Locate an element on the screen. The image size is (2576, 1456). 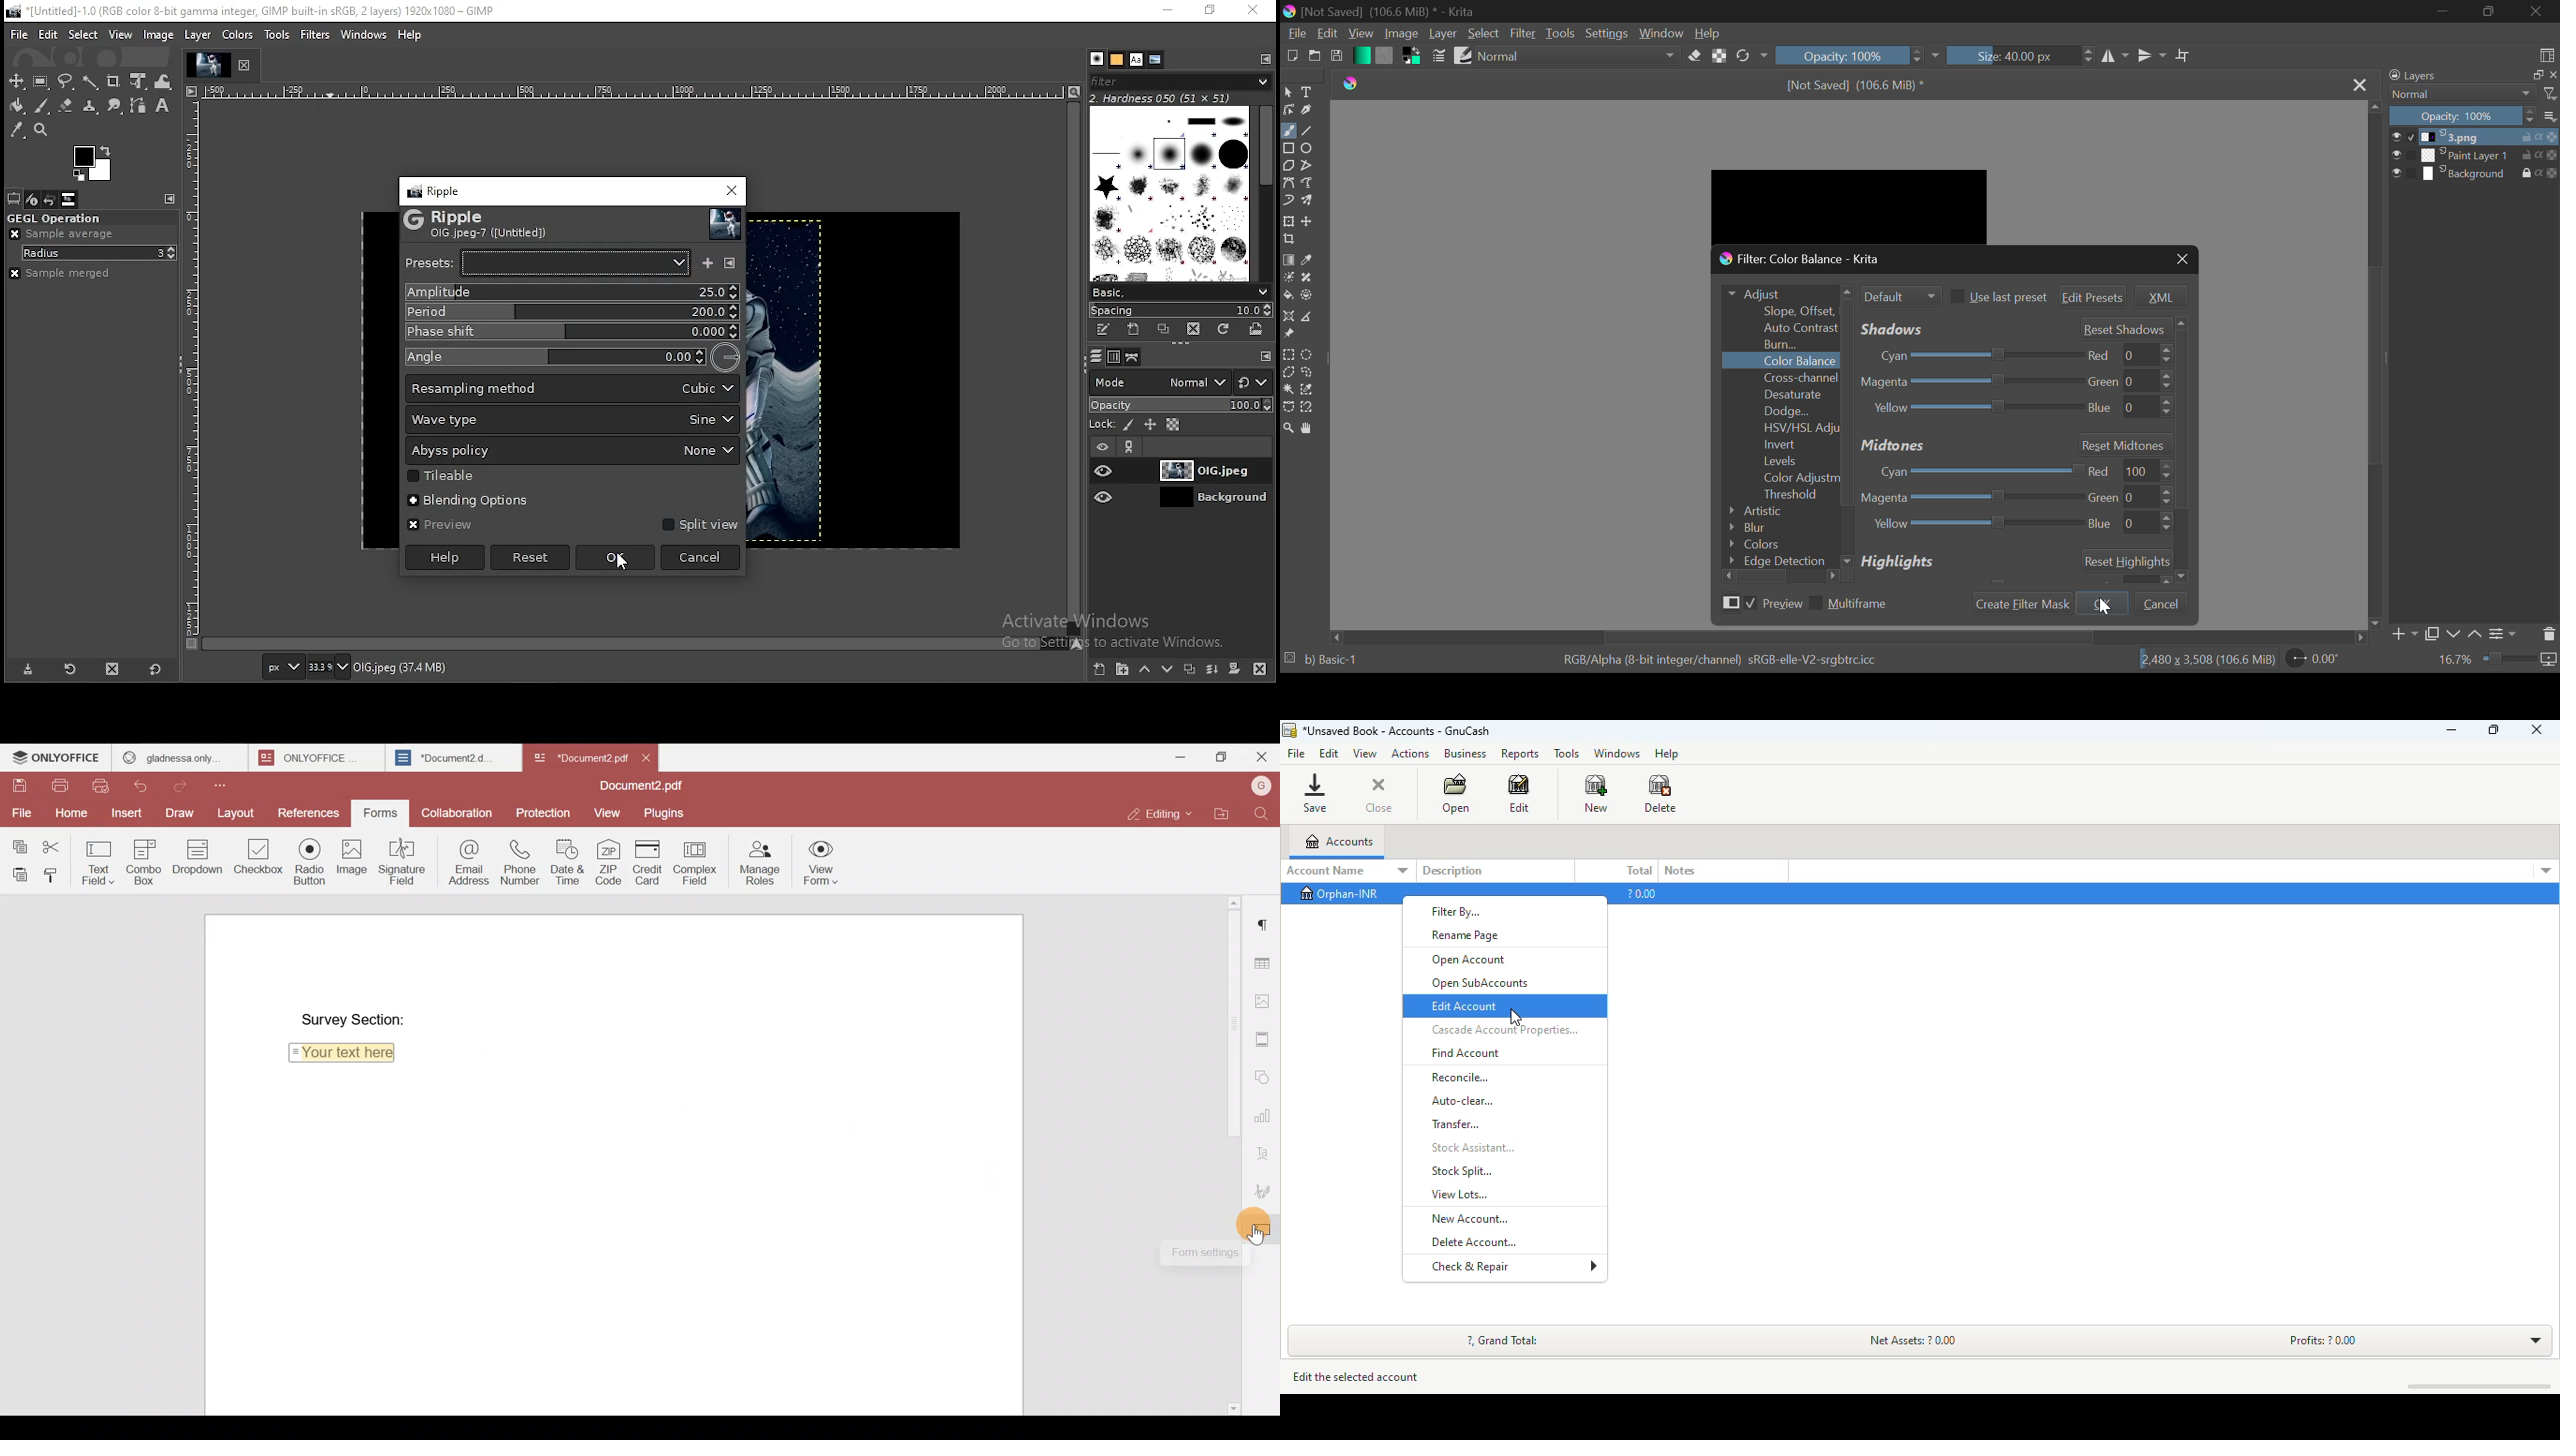
move down is located at coordinates (2378, 623).